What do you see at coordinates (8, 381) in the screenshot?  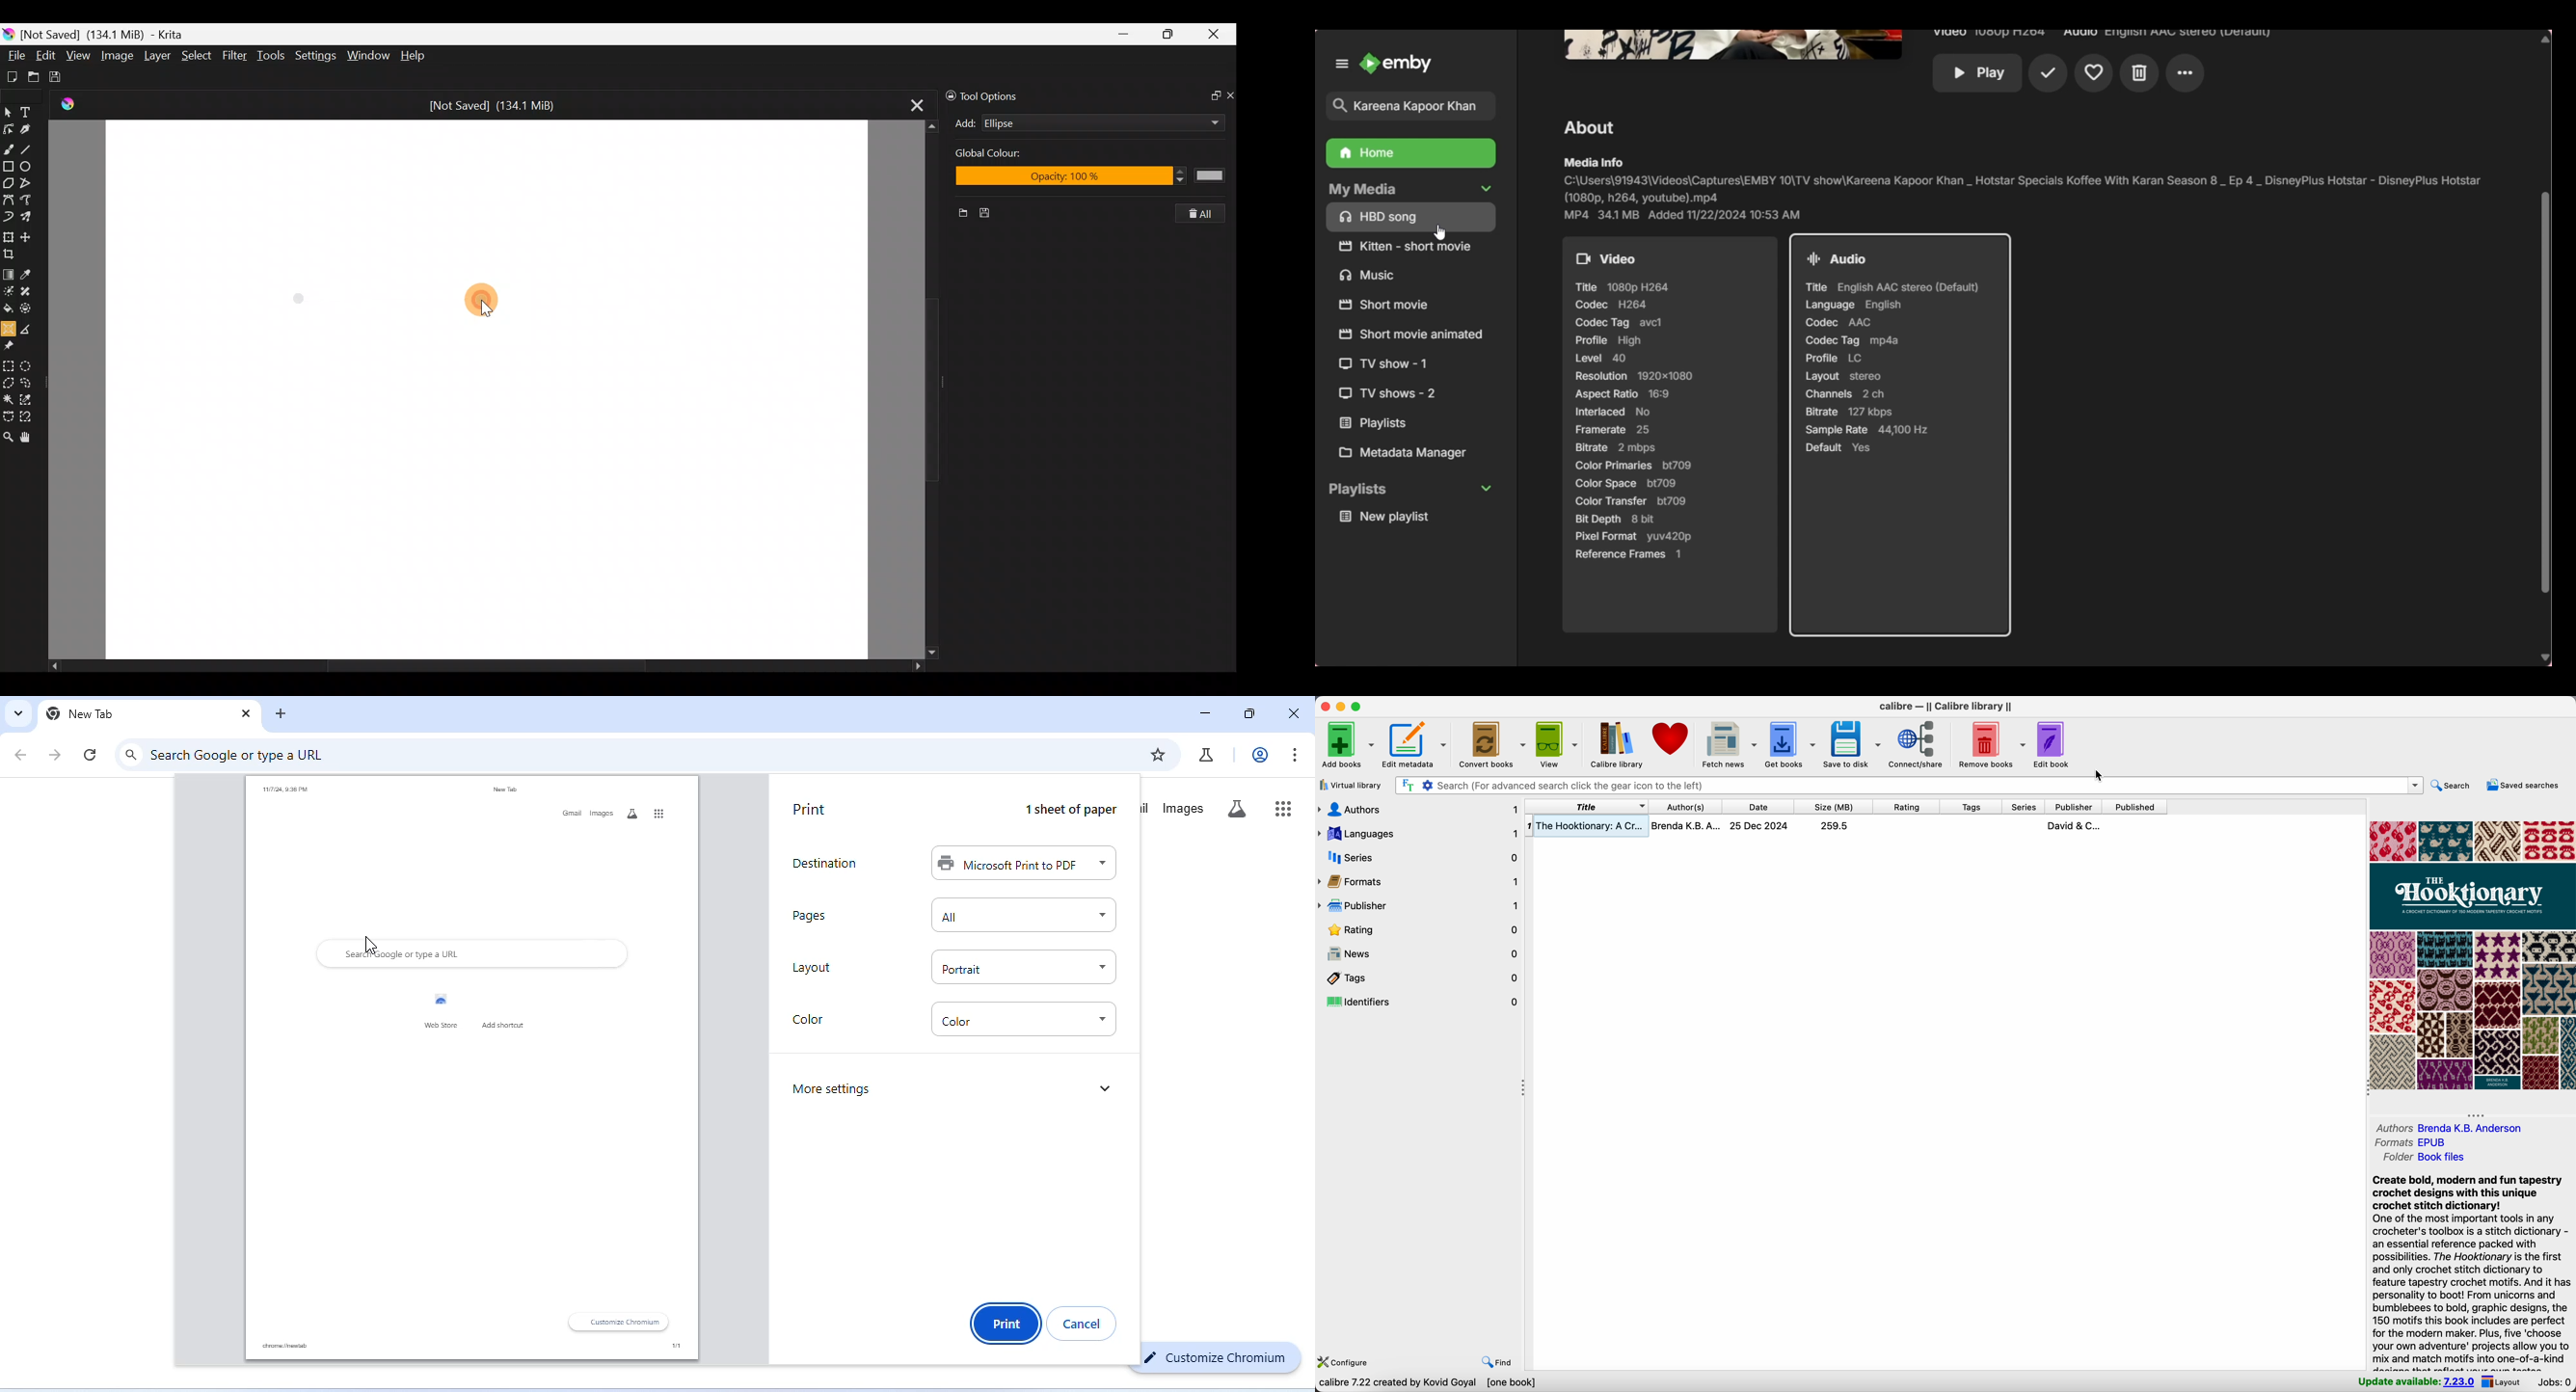 I see `Polygonal selection tool` at bounding box center [8, 381].